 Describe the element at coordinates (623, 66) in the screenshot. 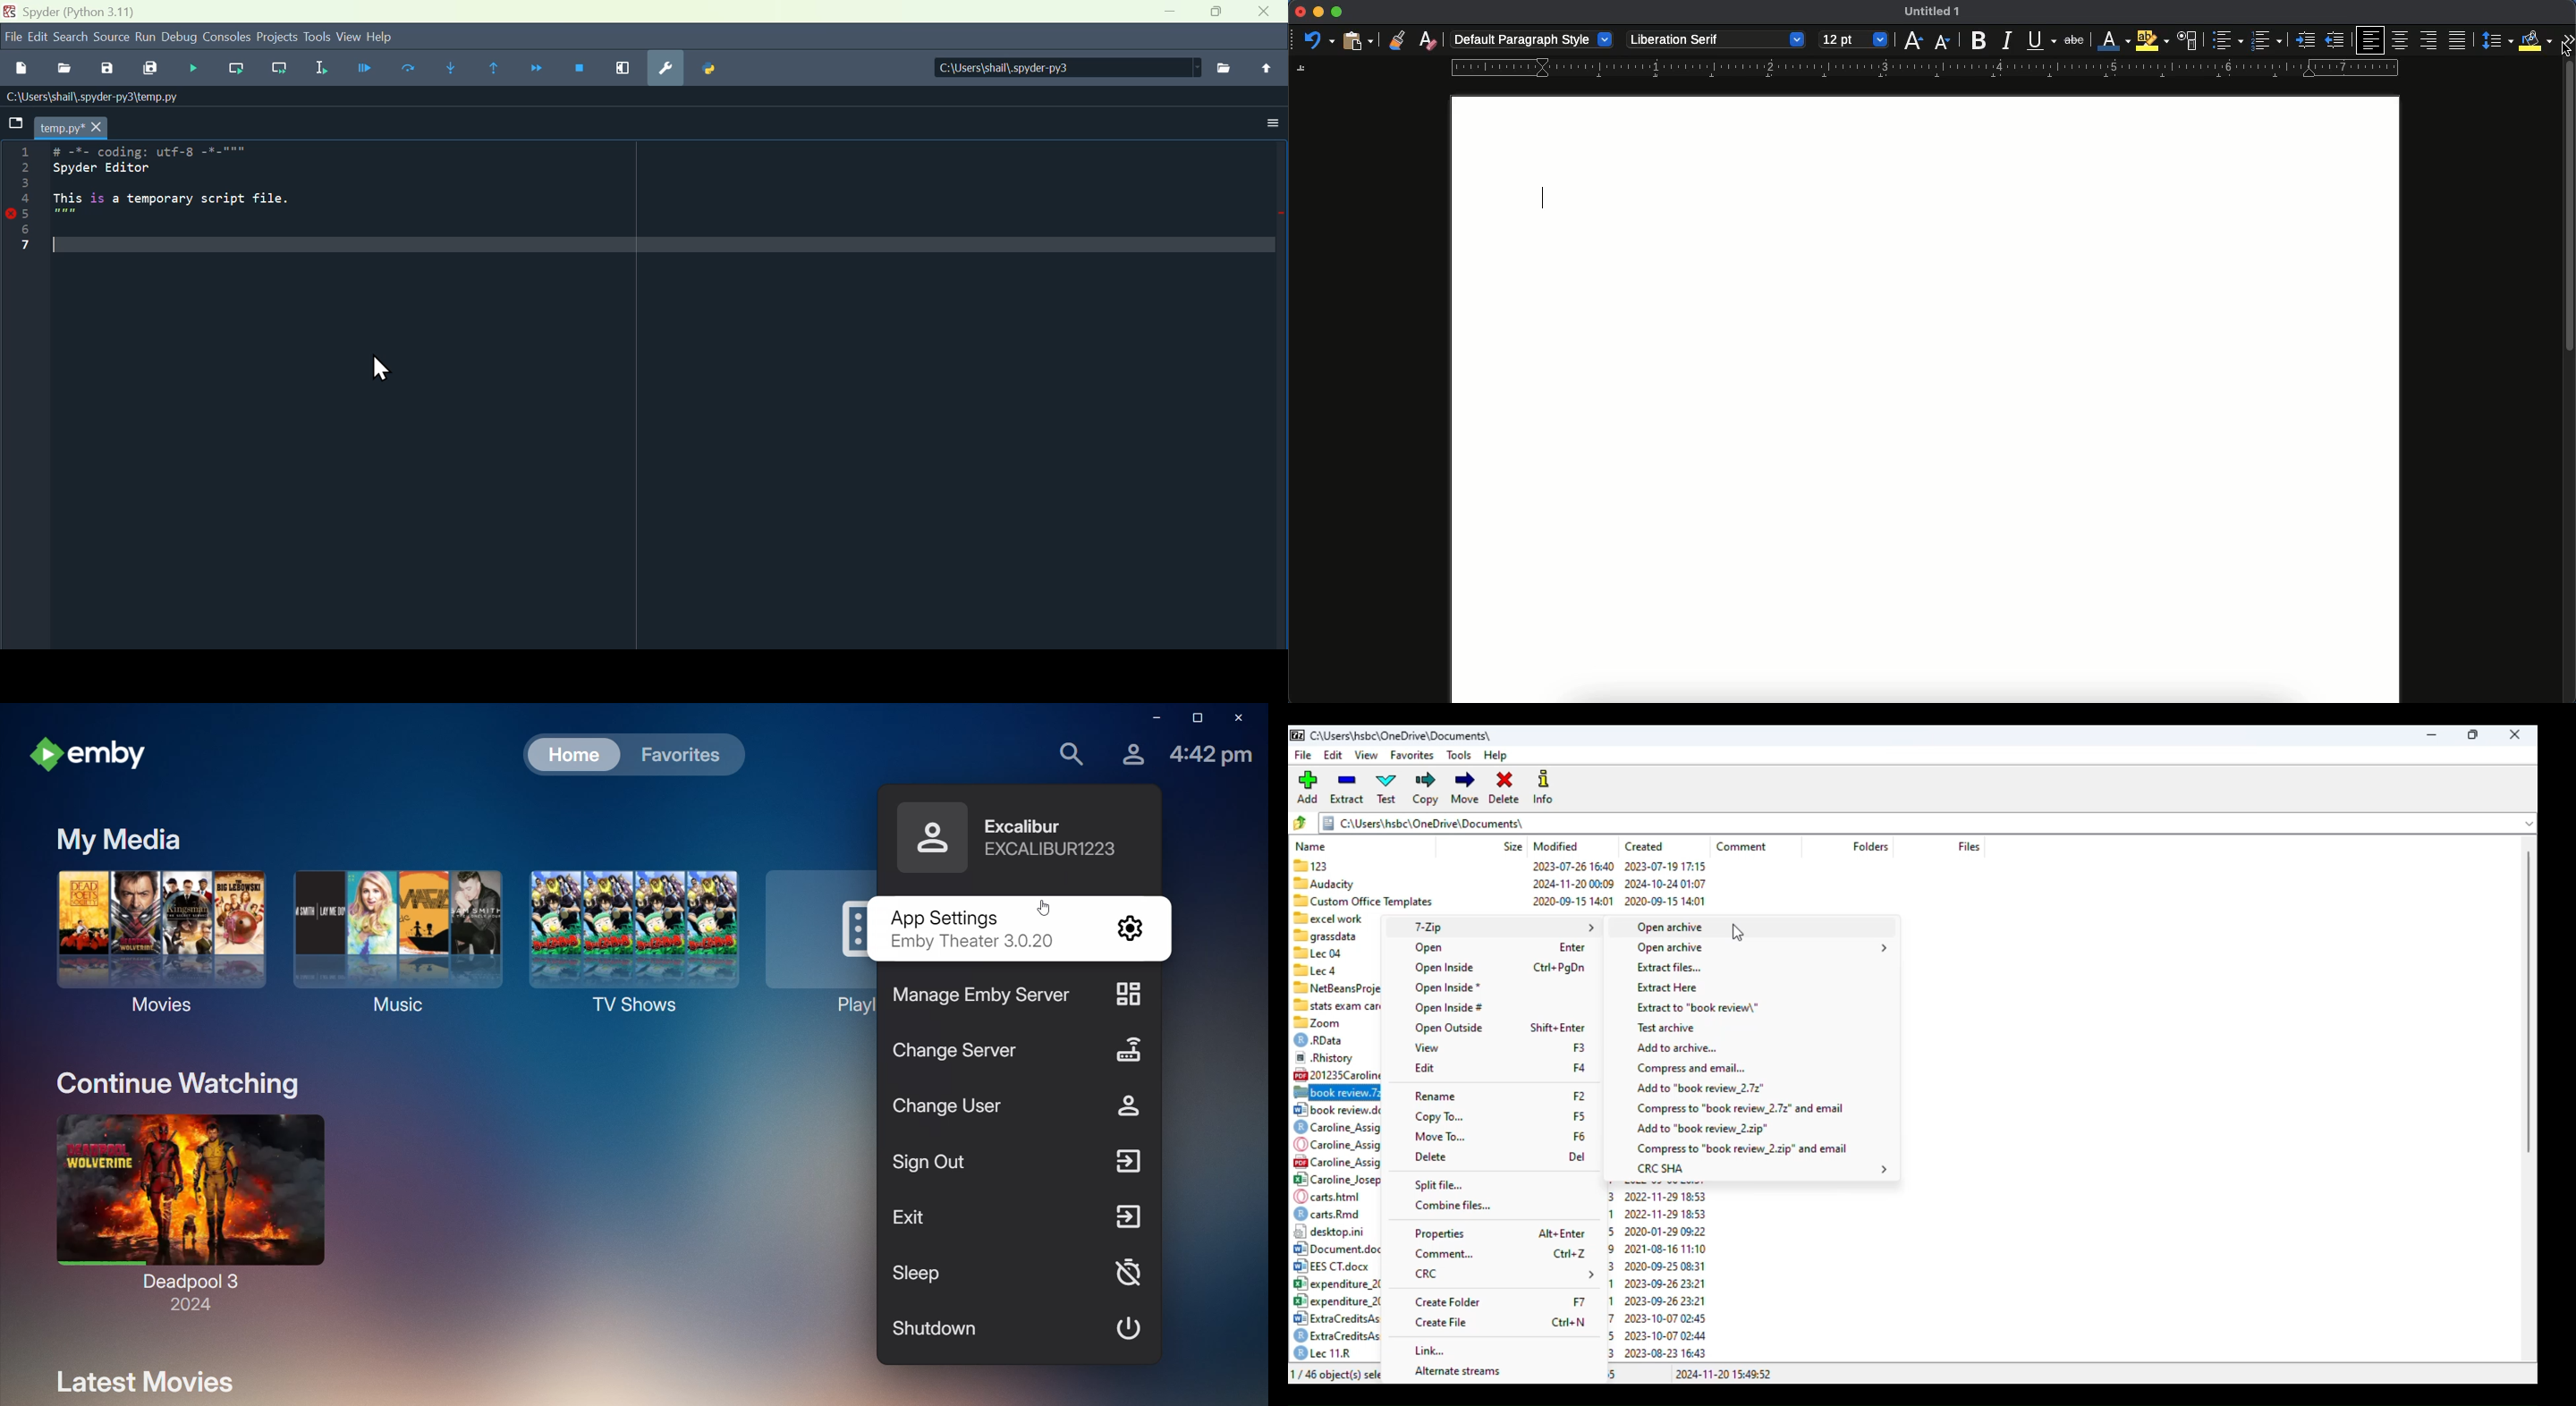

I see `Maximise current window` at that location.